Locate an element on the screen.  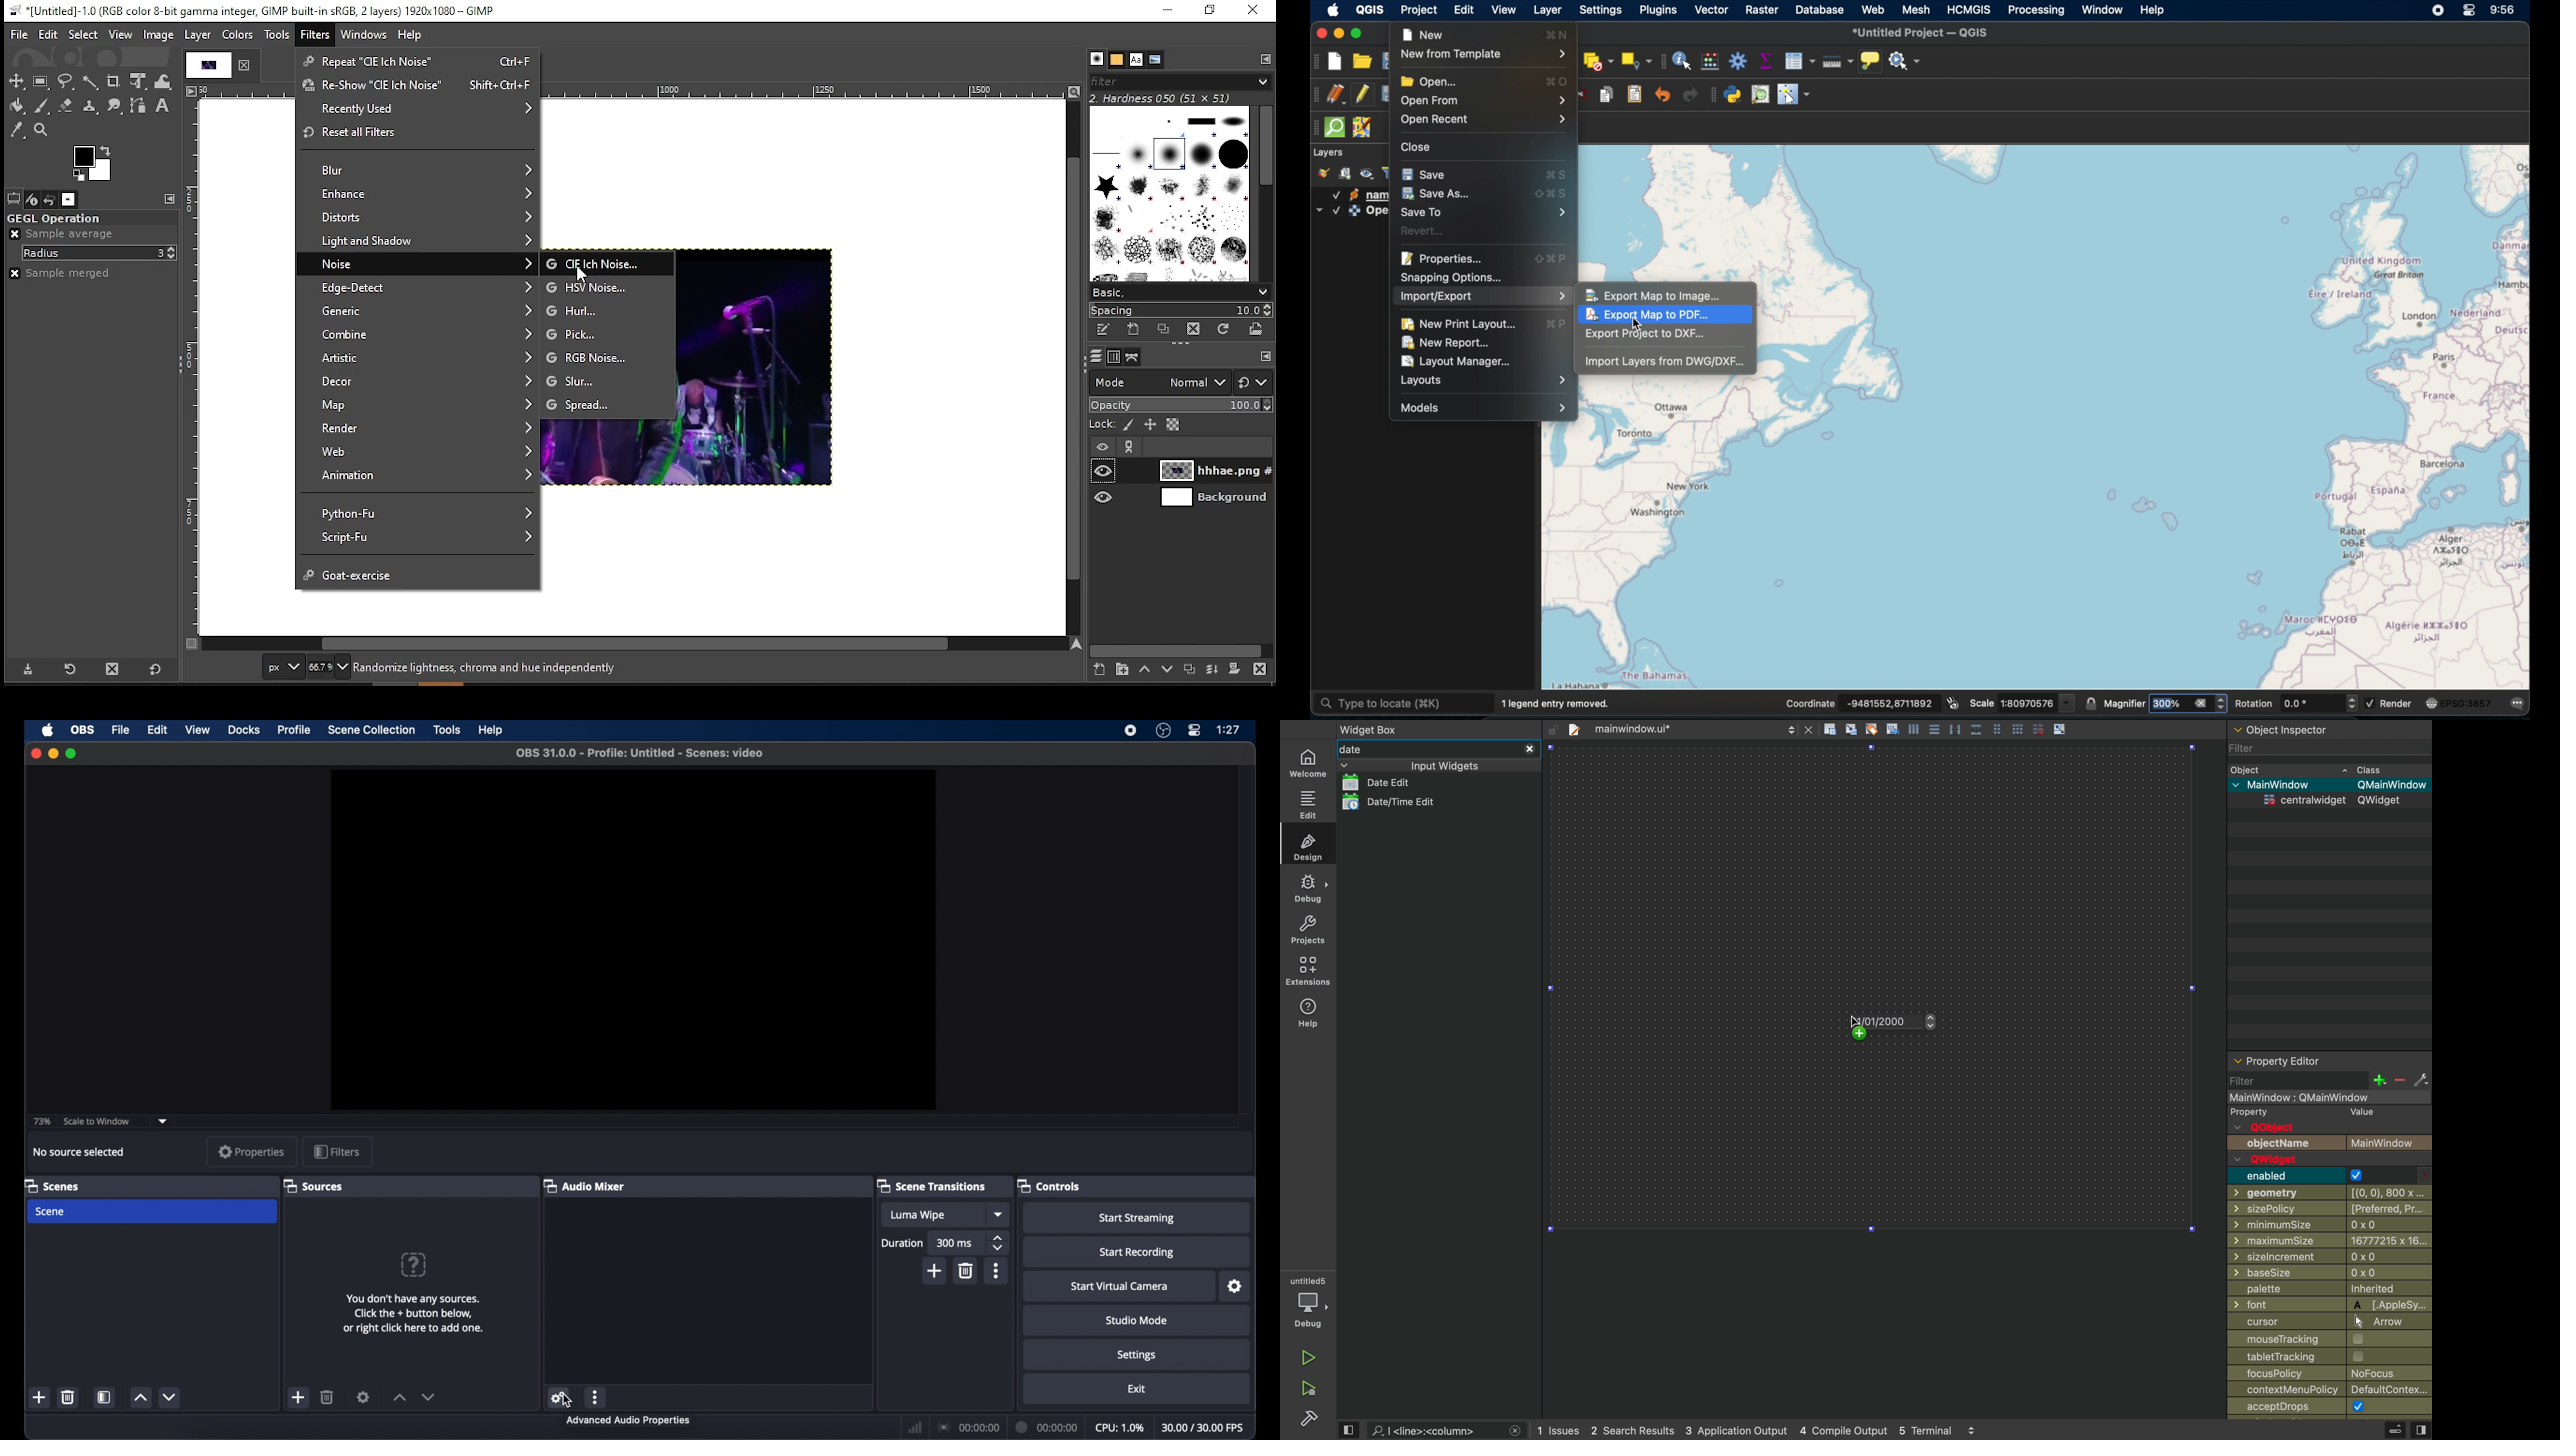
obs is located at coordinates (83, 731).